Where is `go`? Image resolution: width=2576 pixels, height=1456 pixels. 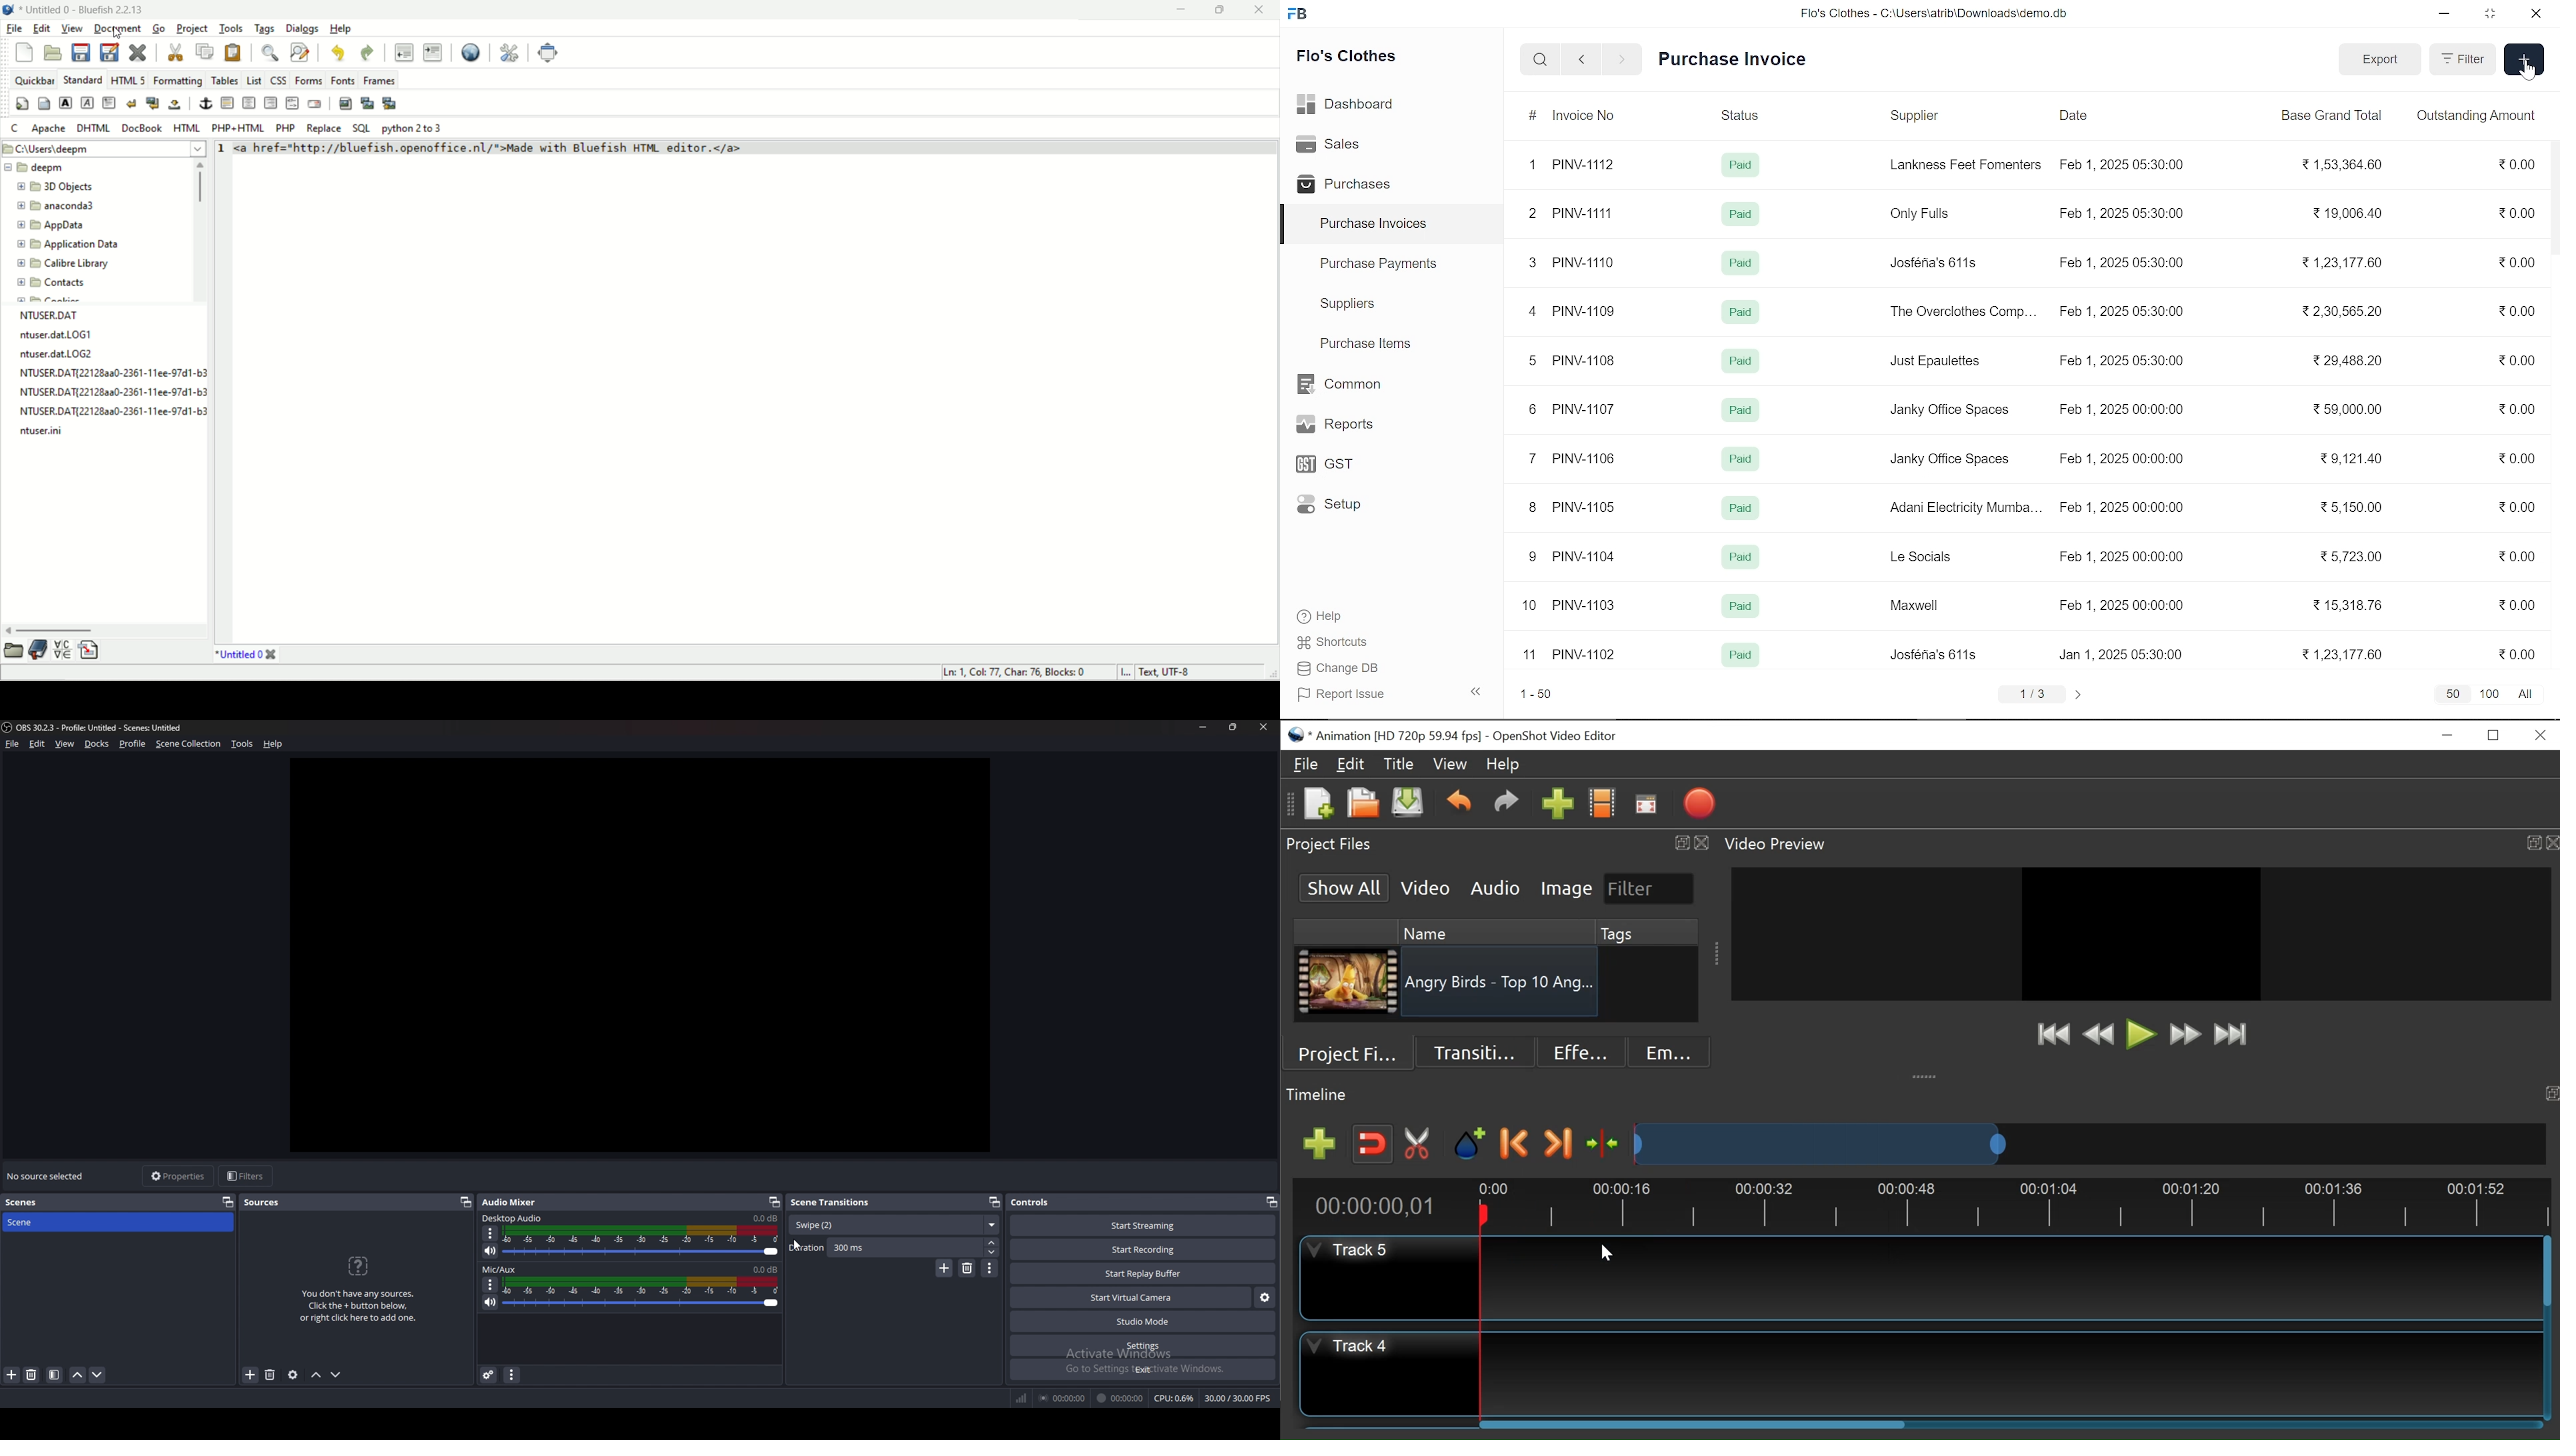
go is located at coordinates (157, 29).